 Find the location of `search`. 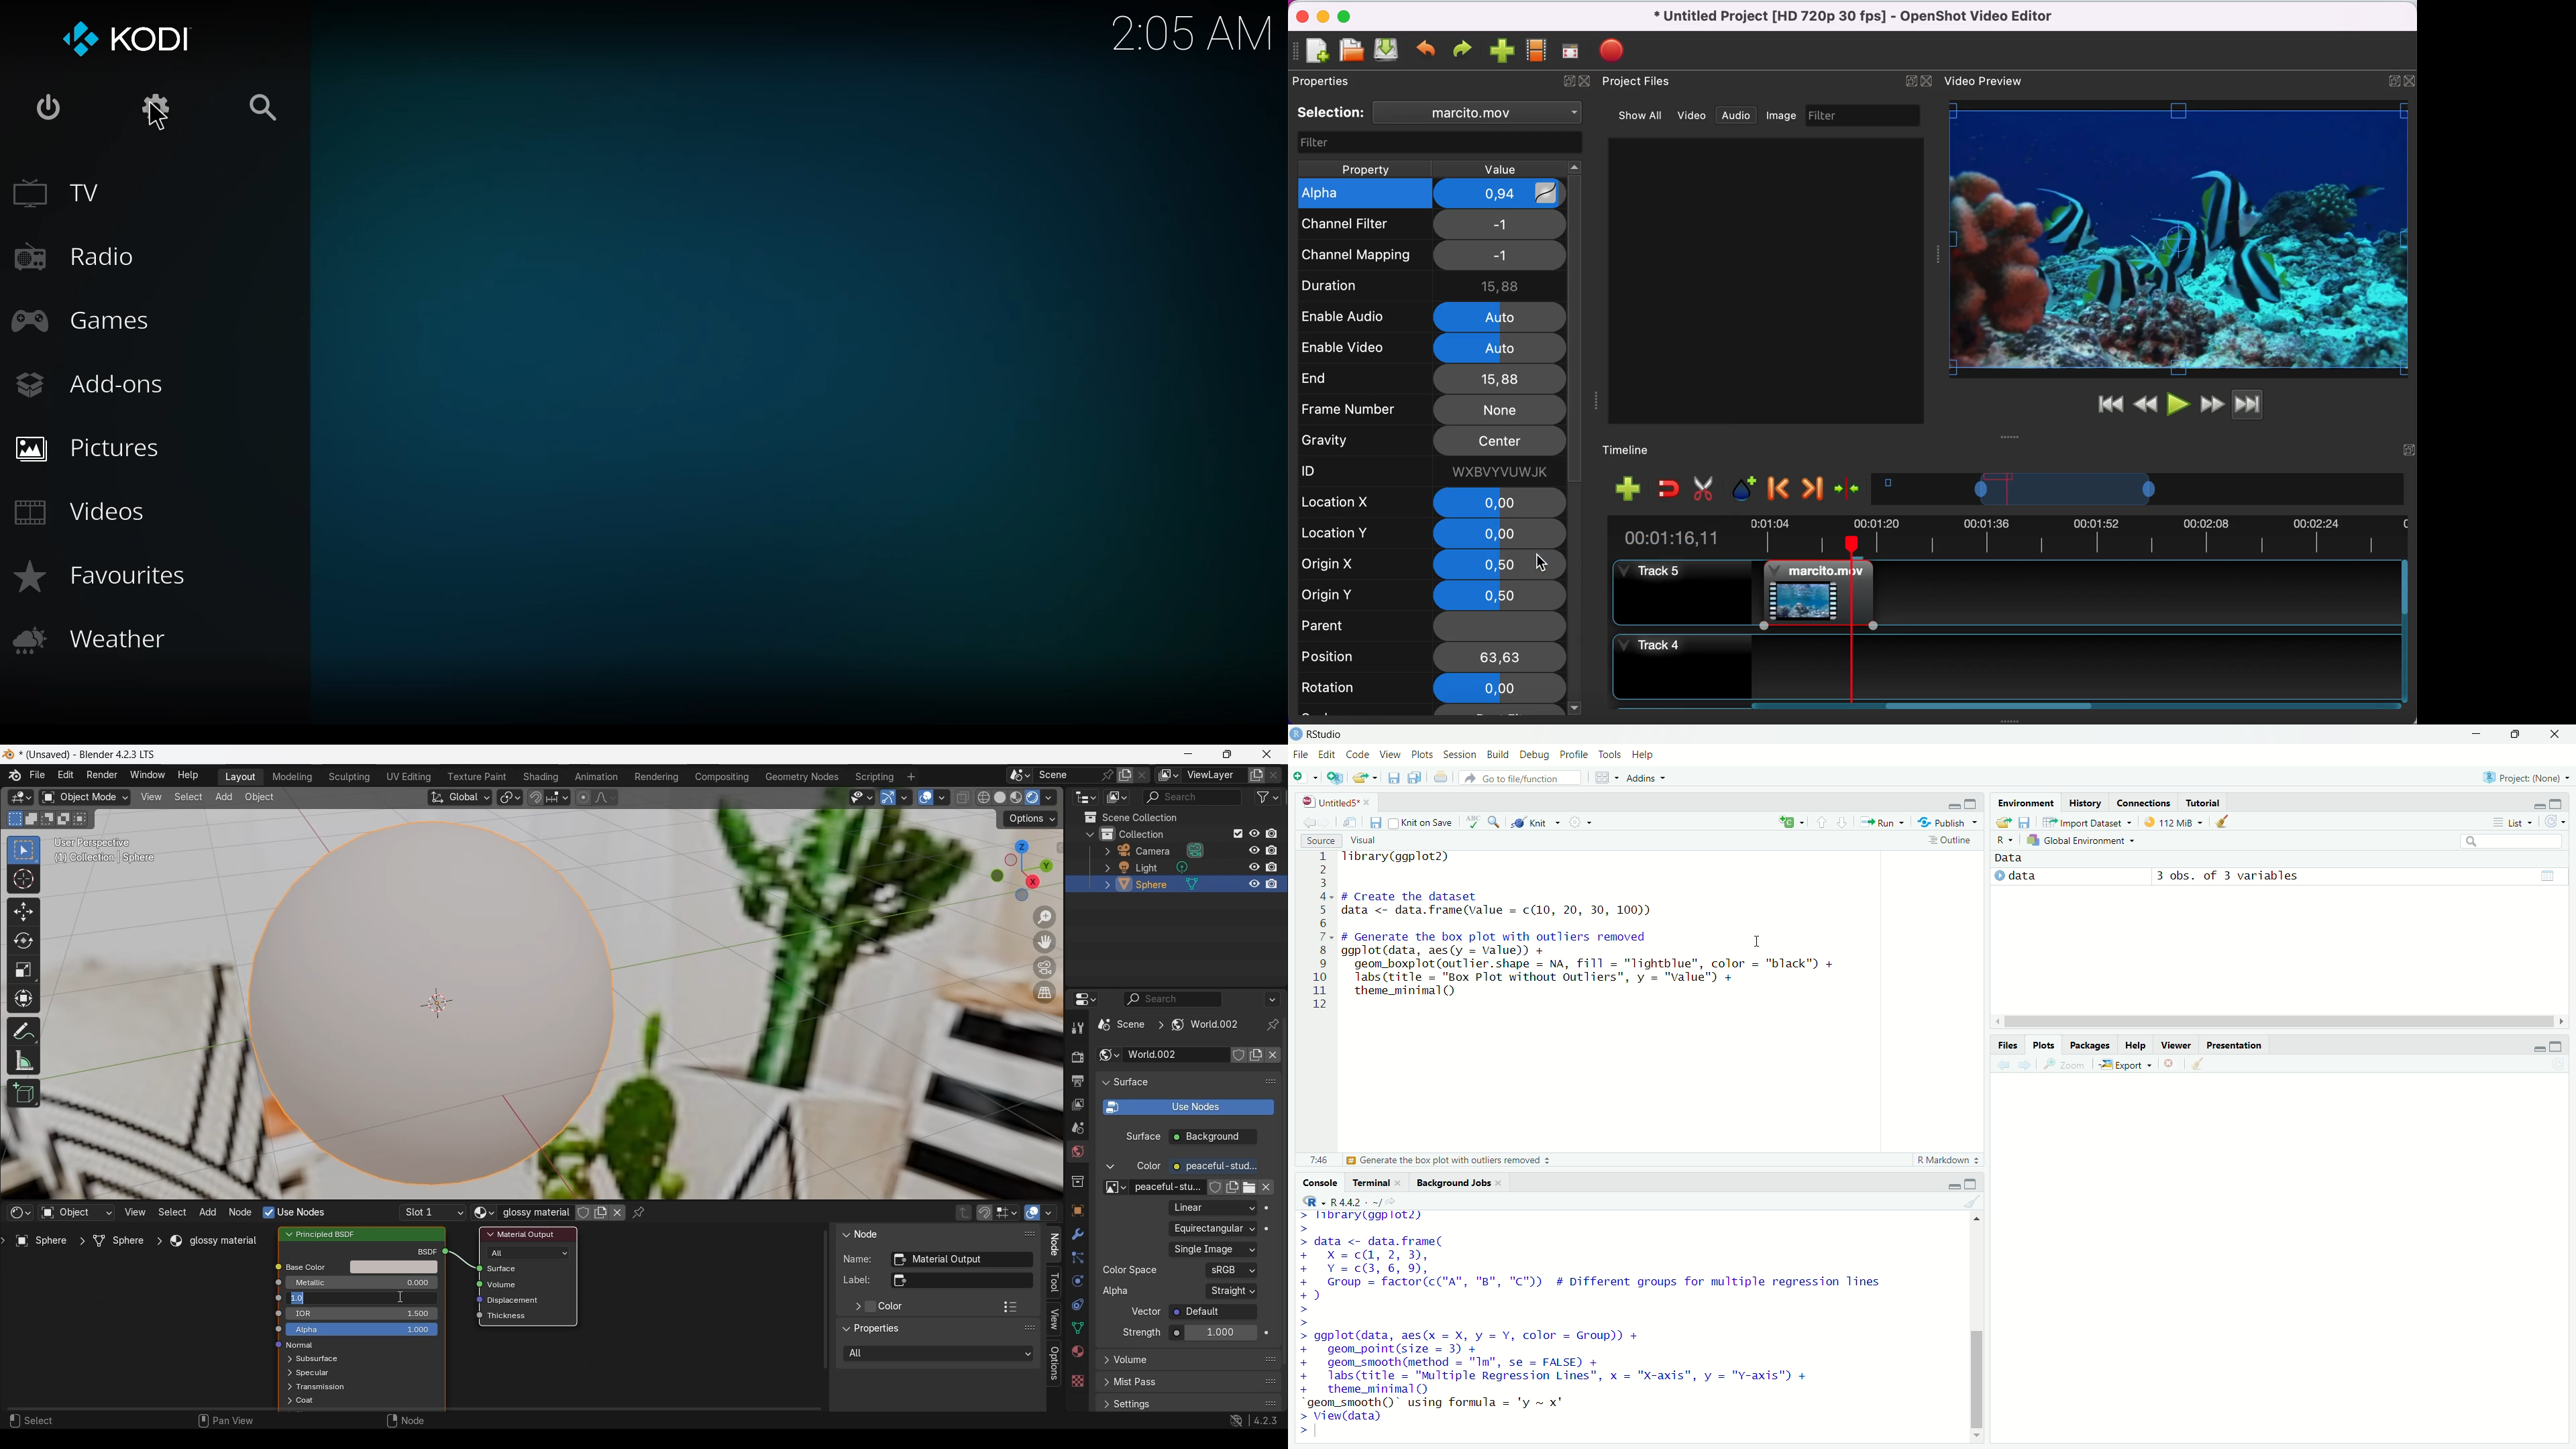

search is located at coordinates (256, 109).